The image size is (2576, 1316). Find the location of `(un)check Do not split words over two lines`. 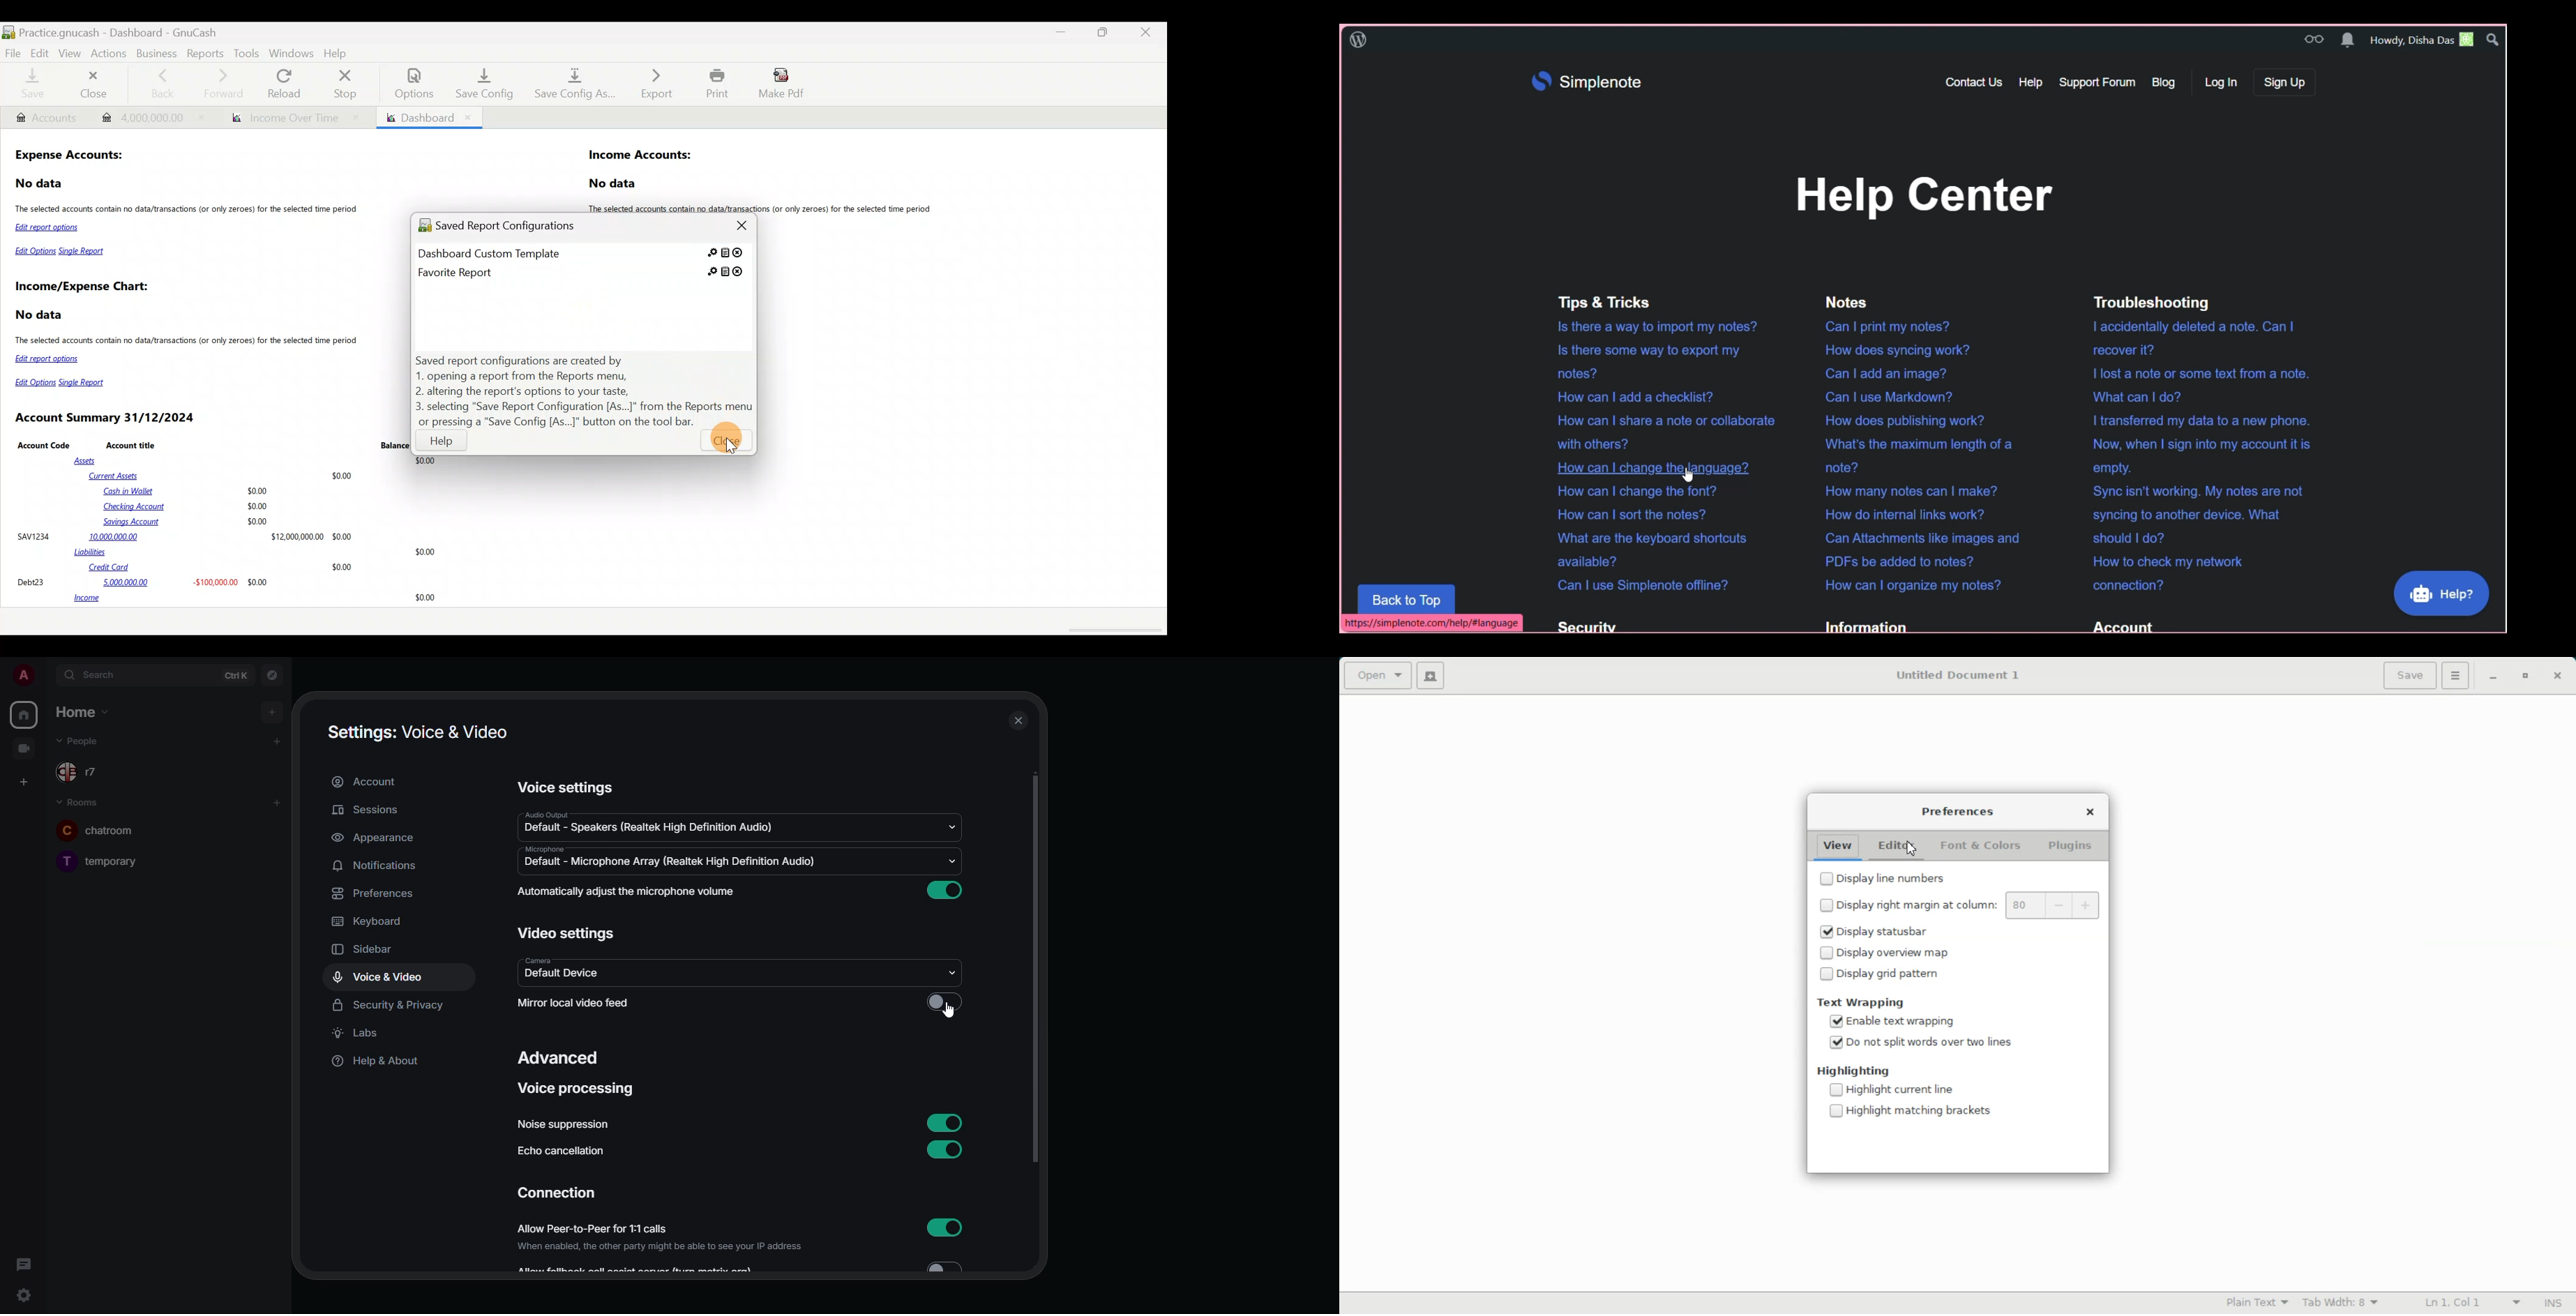

(un)check Do not split words over two lines is located at coordinates (1923, 1041).